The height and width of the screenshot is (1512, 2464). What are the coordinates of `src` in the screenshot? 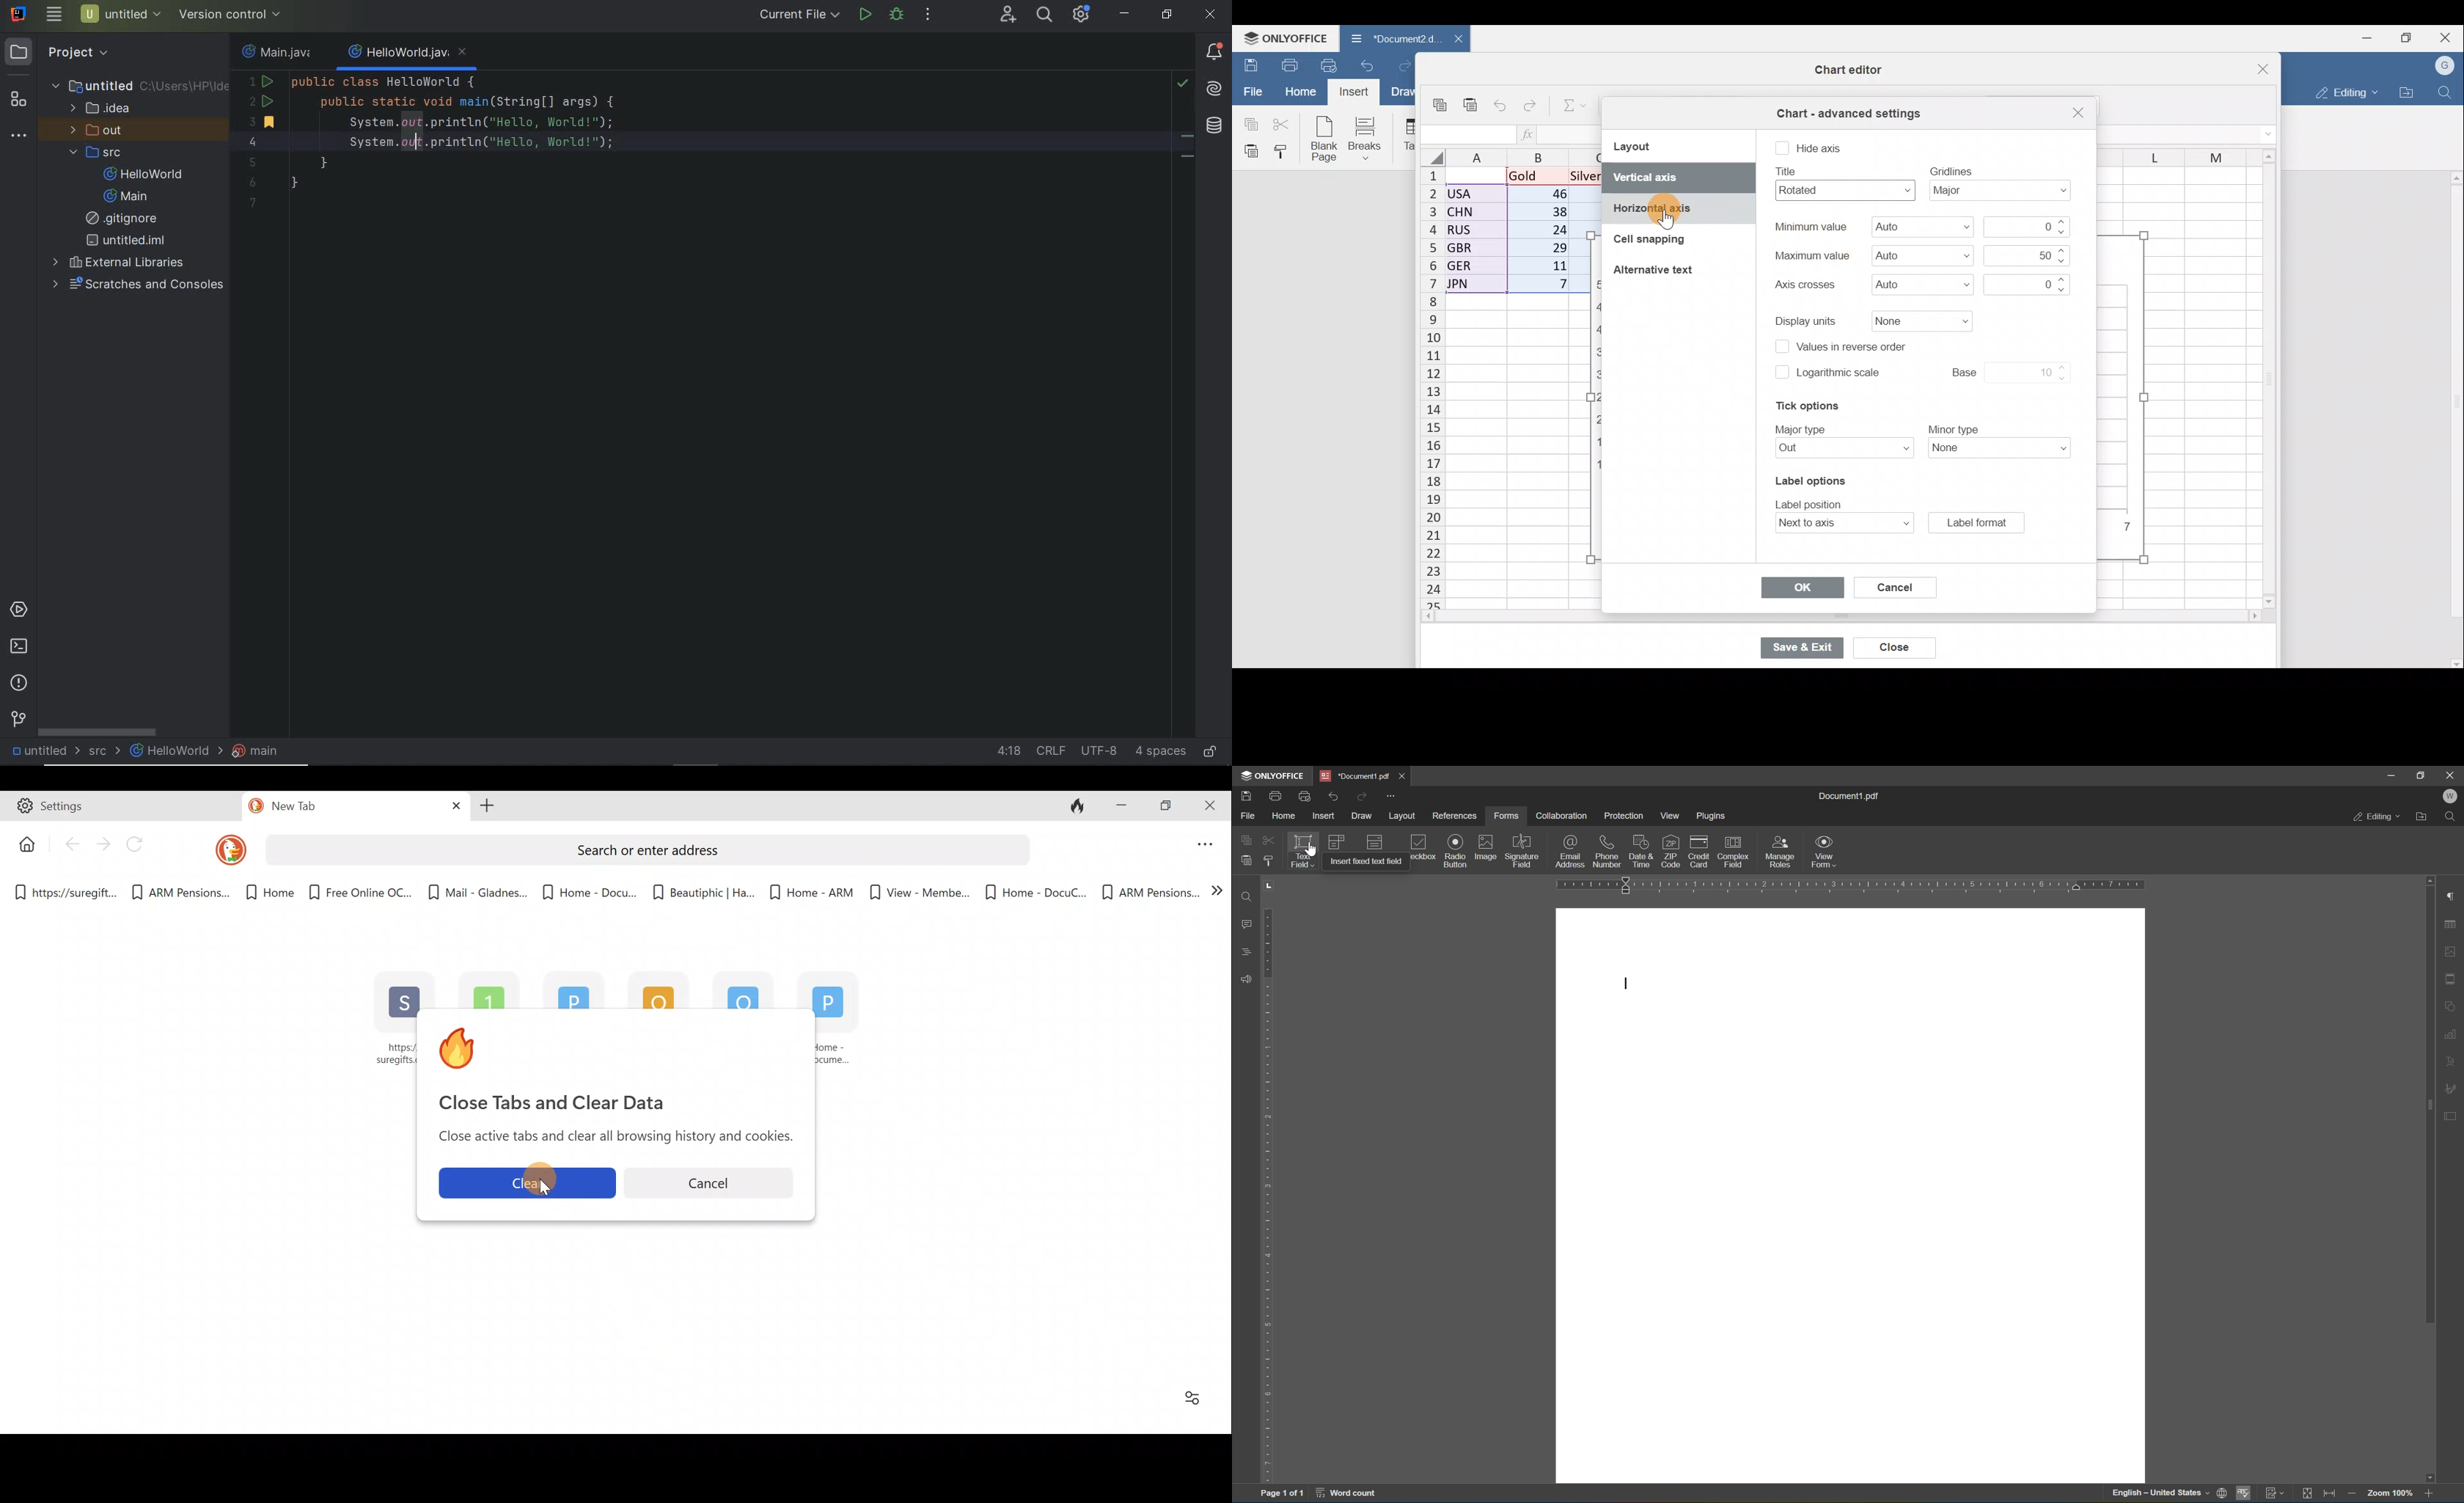 It's located at (95, 153).